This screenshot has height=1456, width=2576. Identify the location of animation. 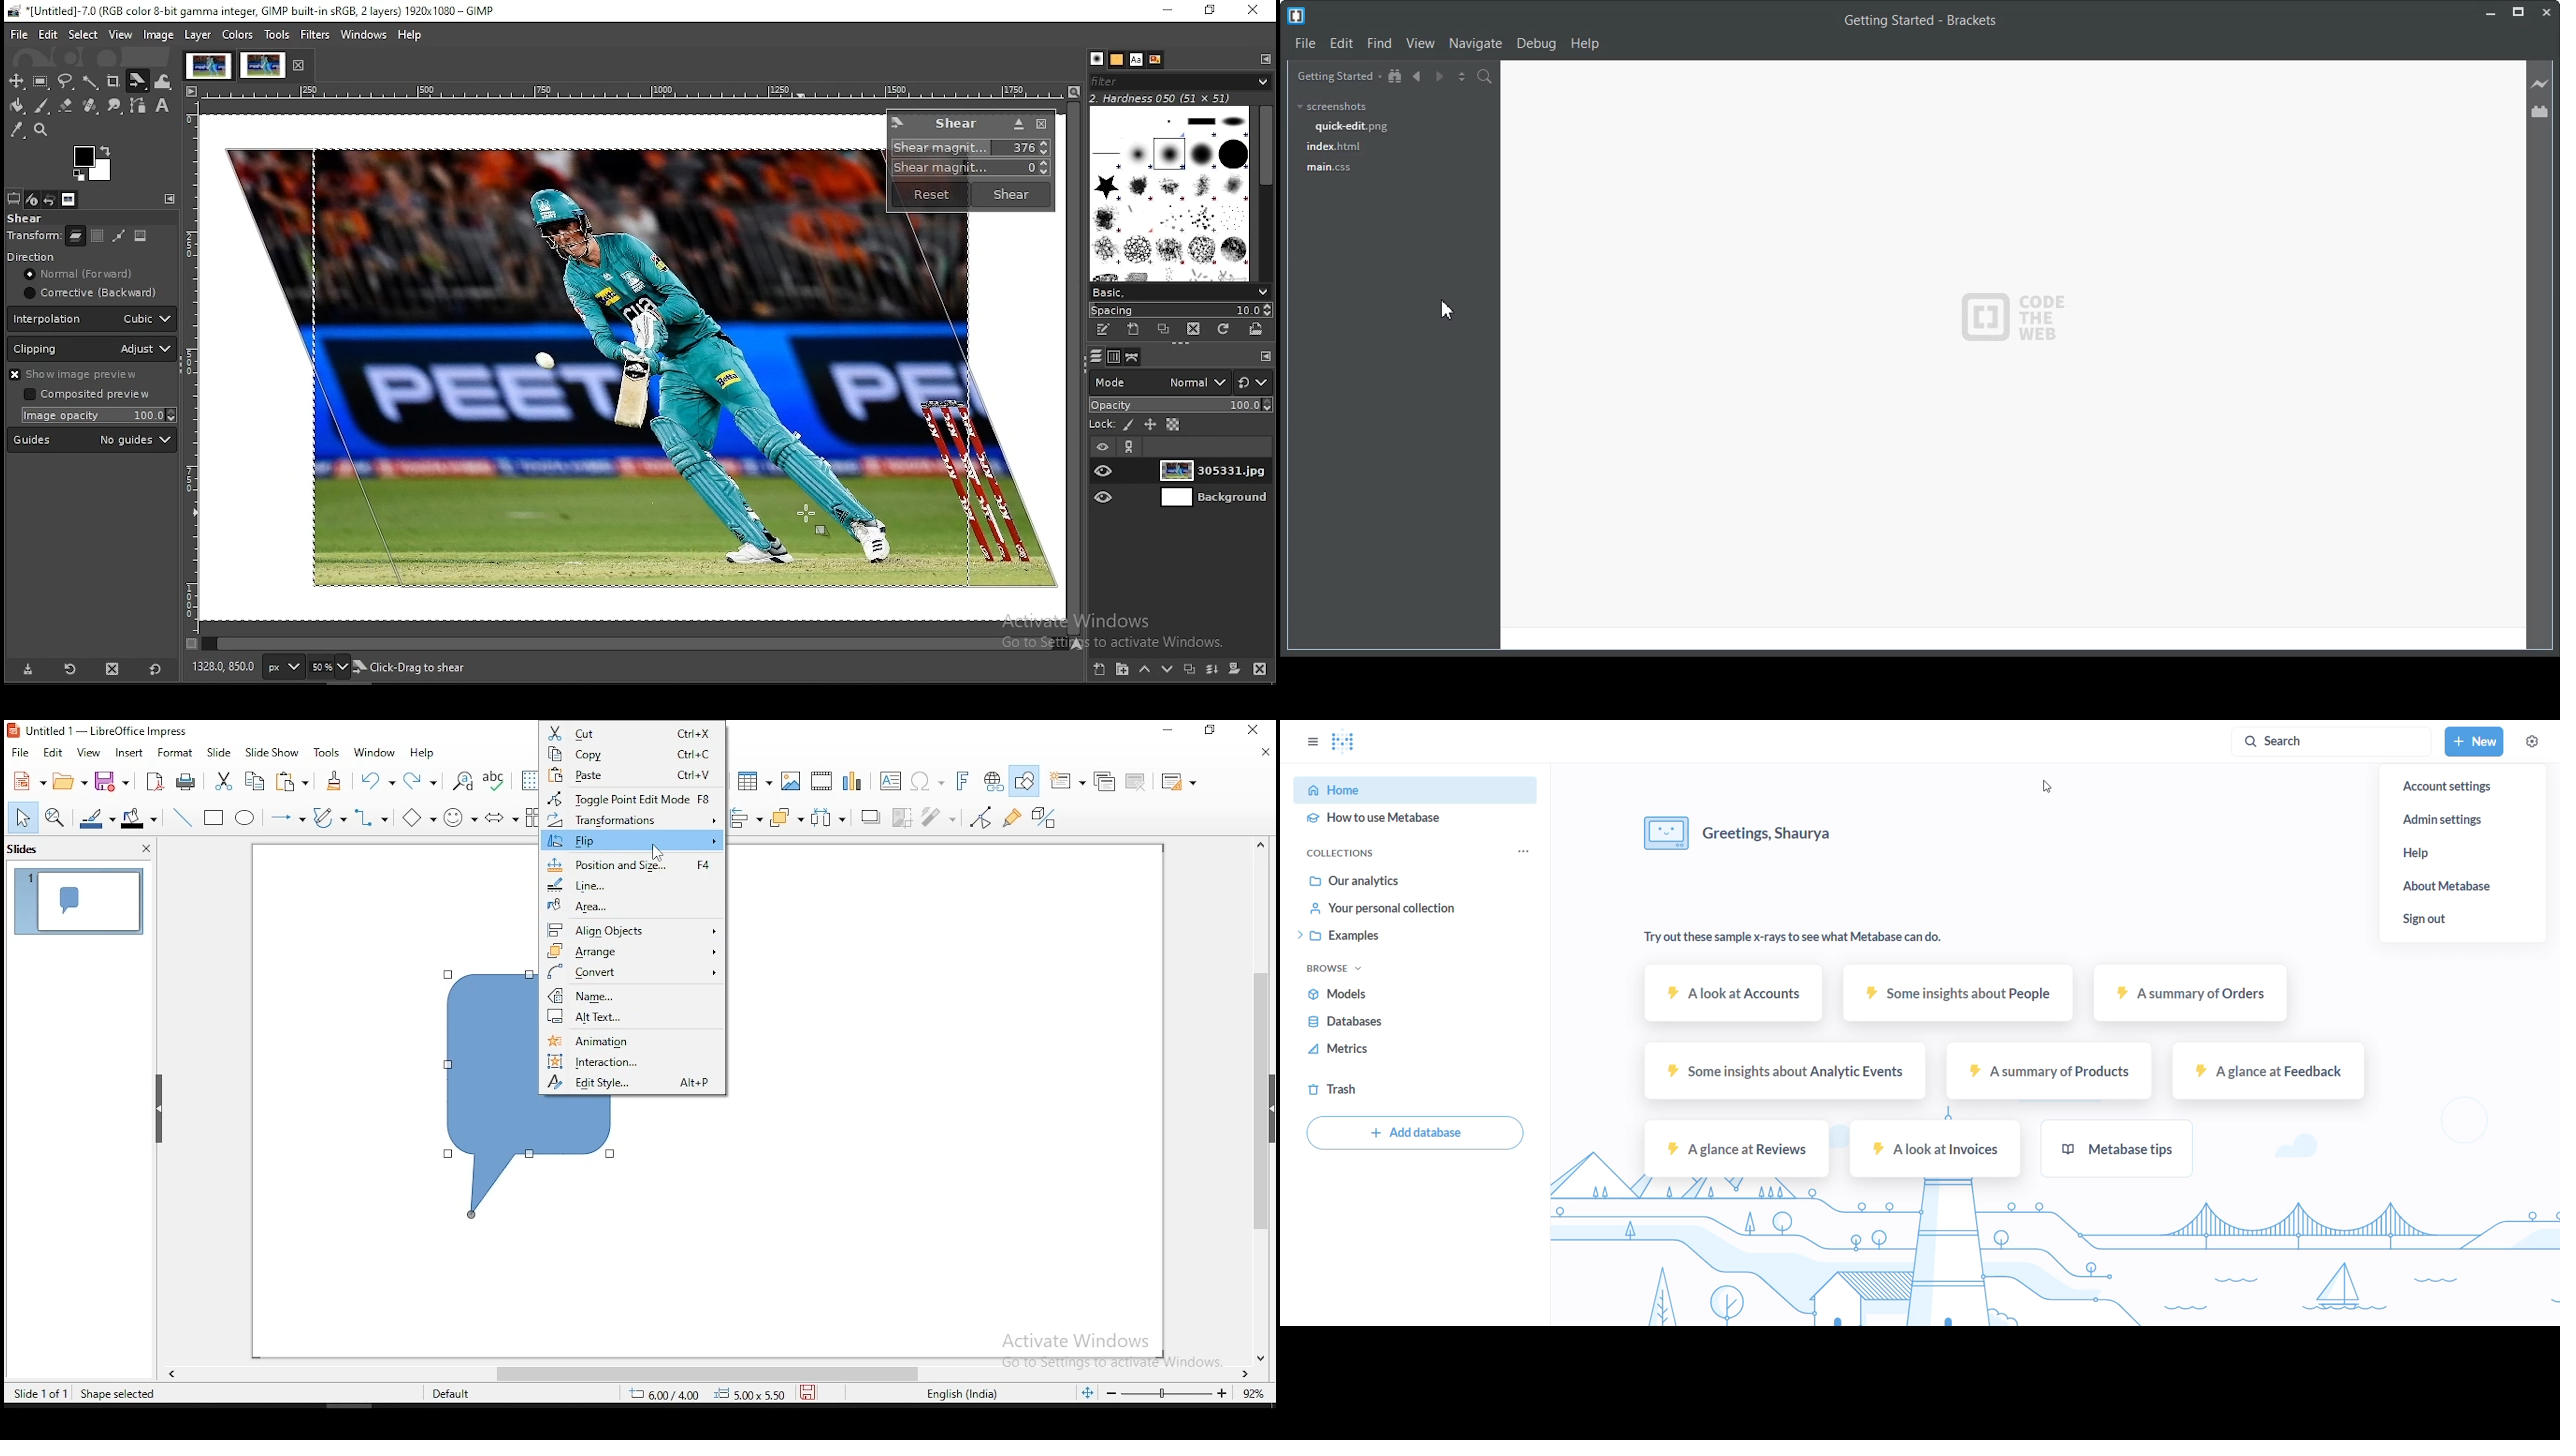
(632, 1038).